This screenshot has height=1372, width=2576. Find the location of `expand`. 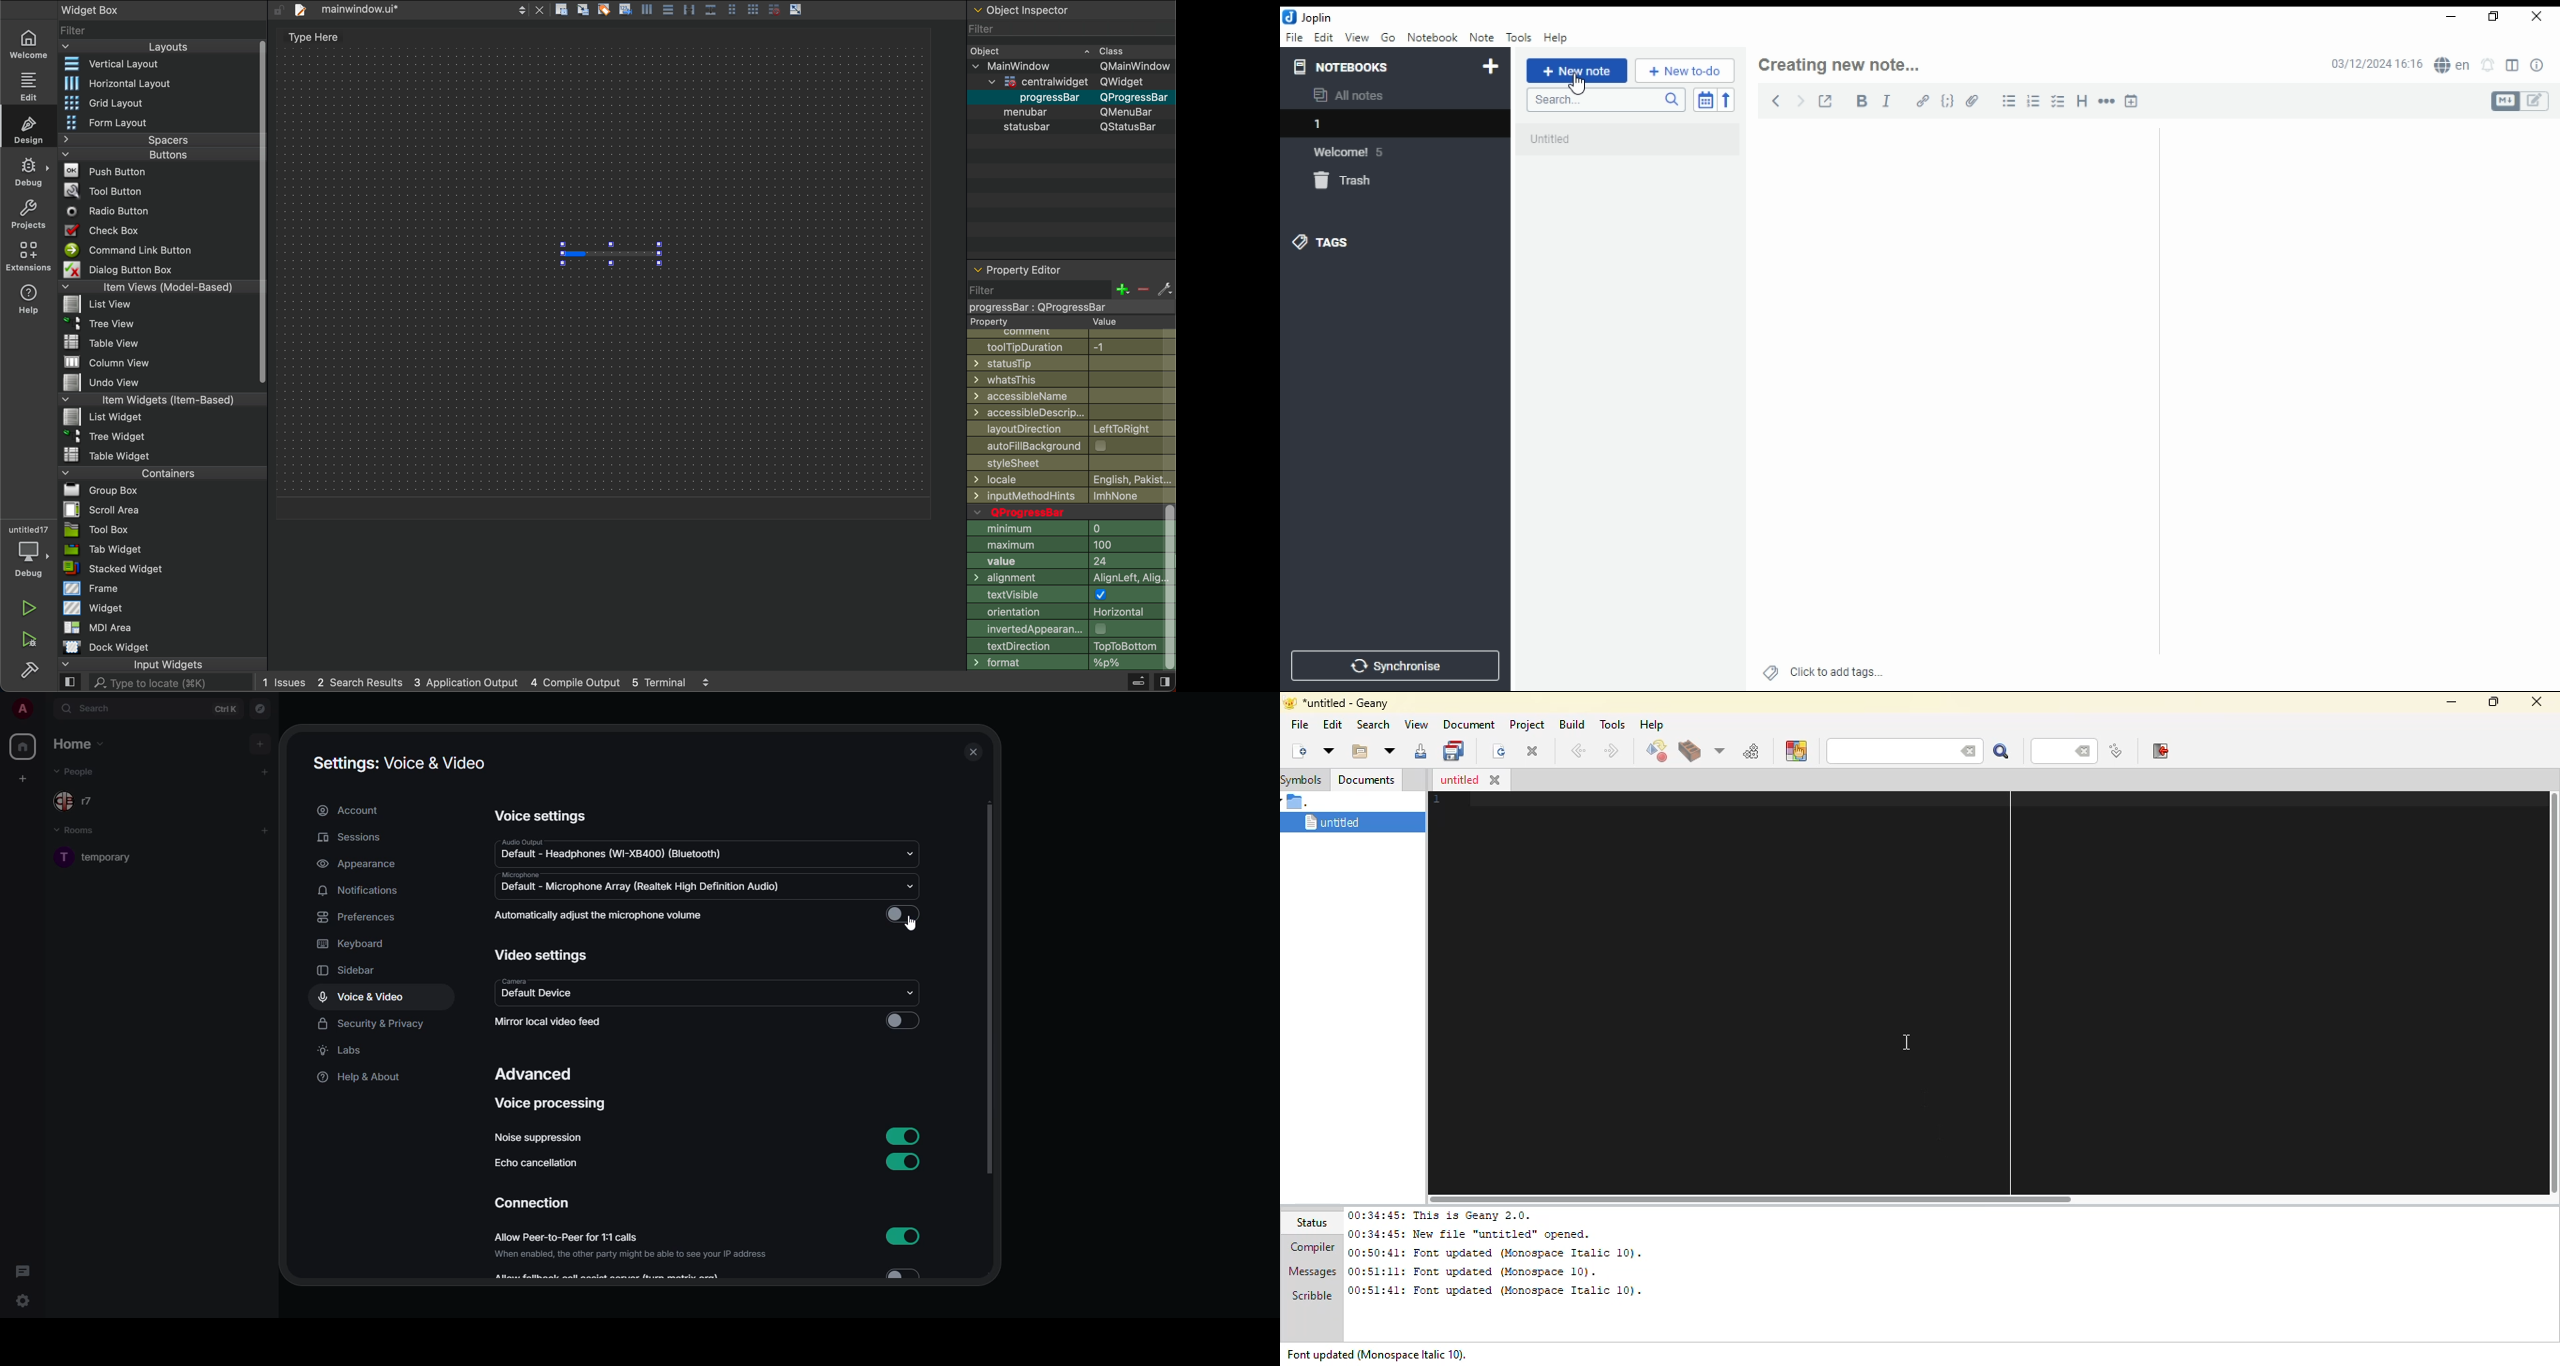

expand is located at coordinates (45, 708).